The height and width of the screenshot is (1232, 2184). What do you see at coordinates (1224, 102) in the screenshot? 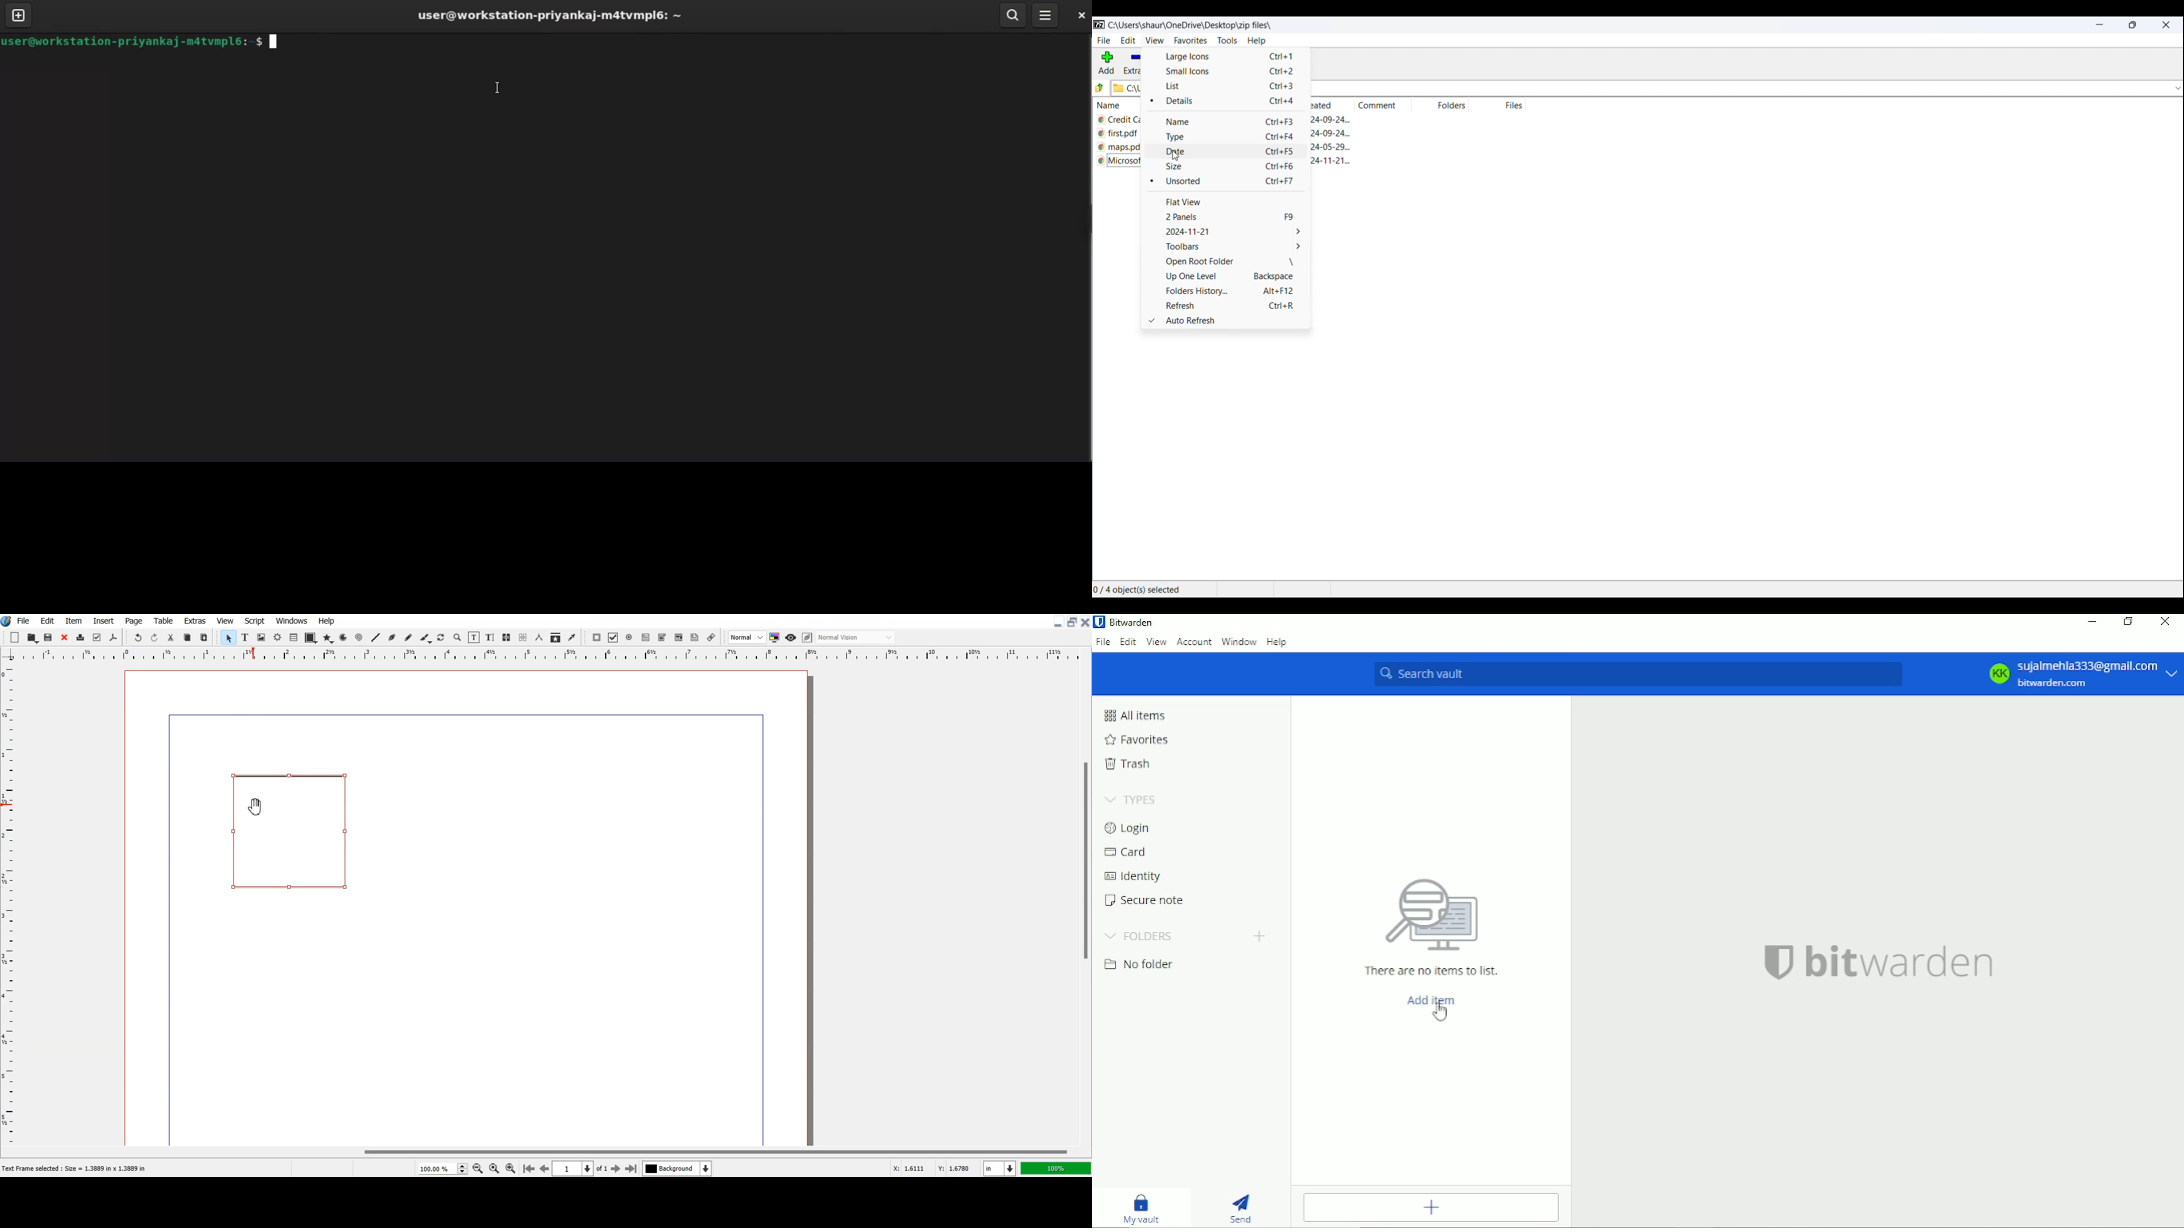
I see `details` at bounding box center [1224, 102].